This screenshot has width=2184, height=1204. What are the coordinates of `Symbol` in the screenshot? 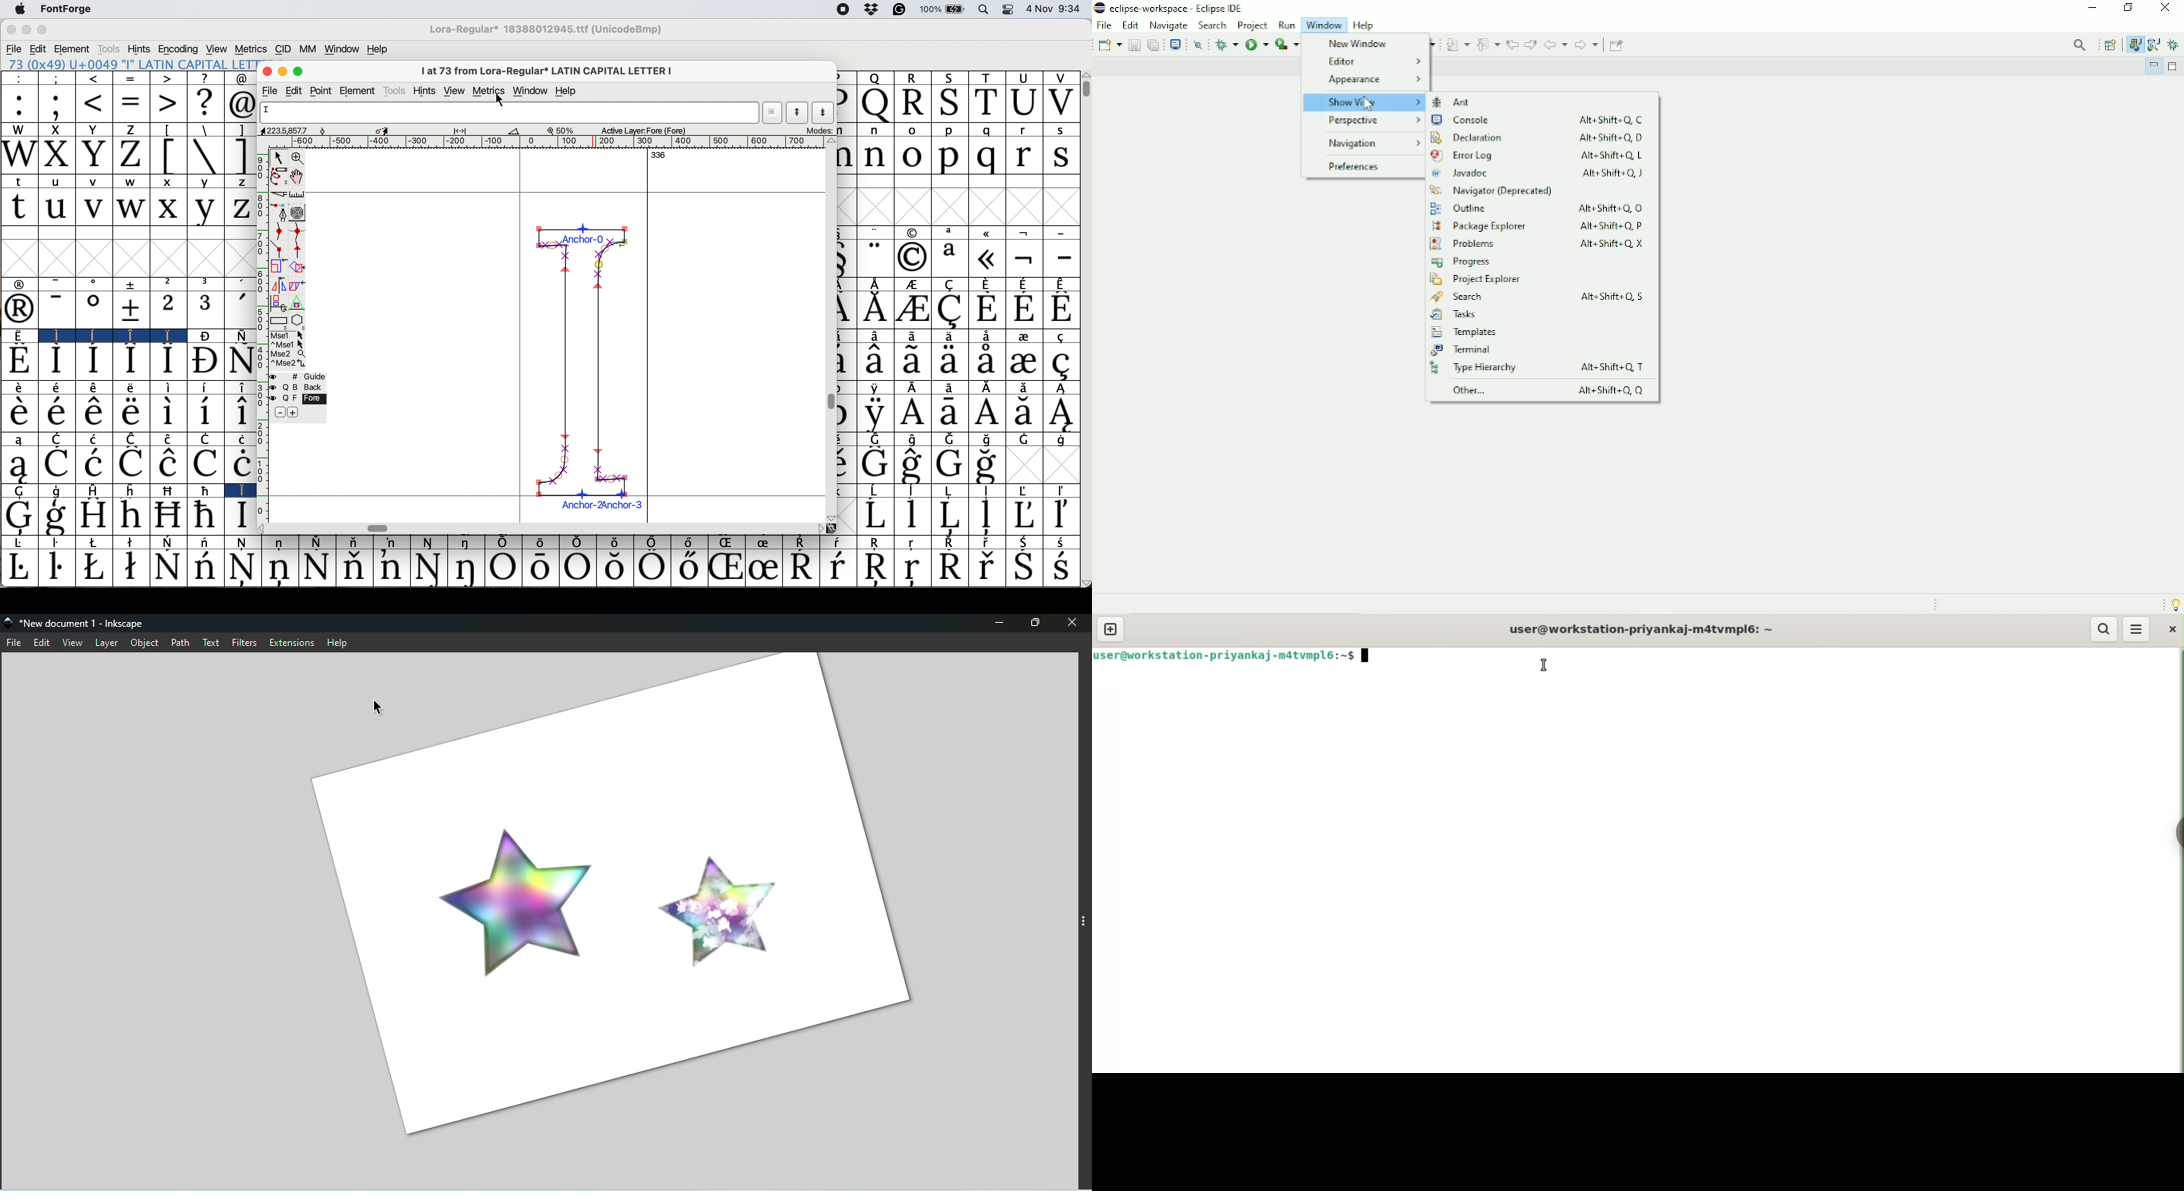 It's located at (986, 309).